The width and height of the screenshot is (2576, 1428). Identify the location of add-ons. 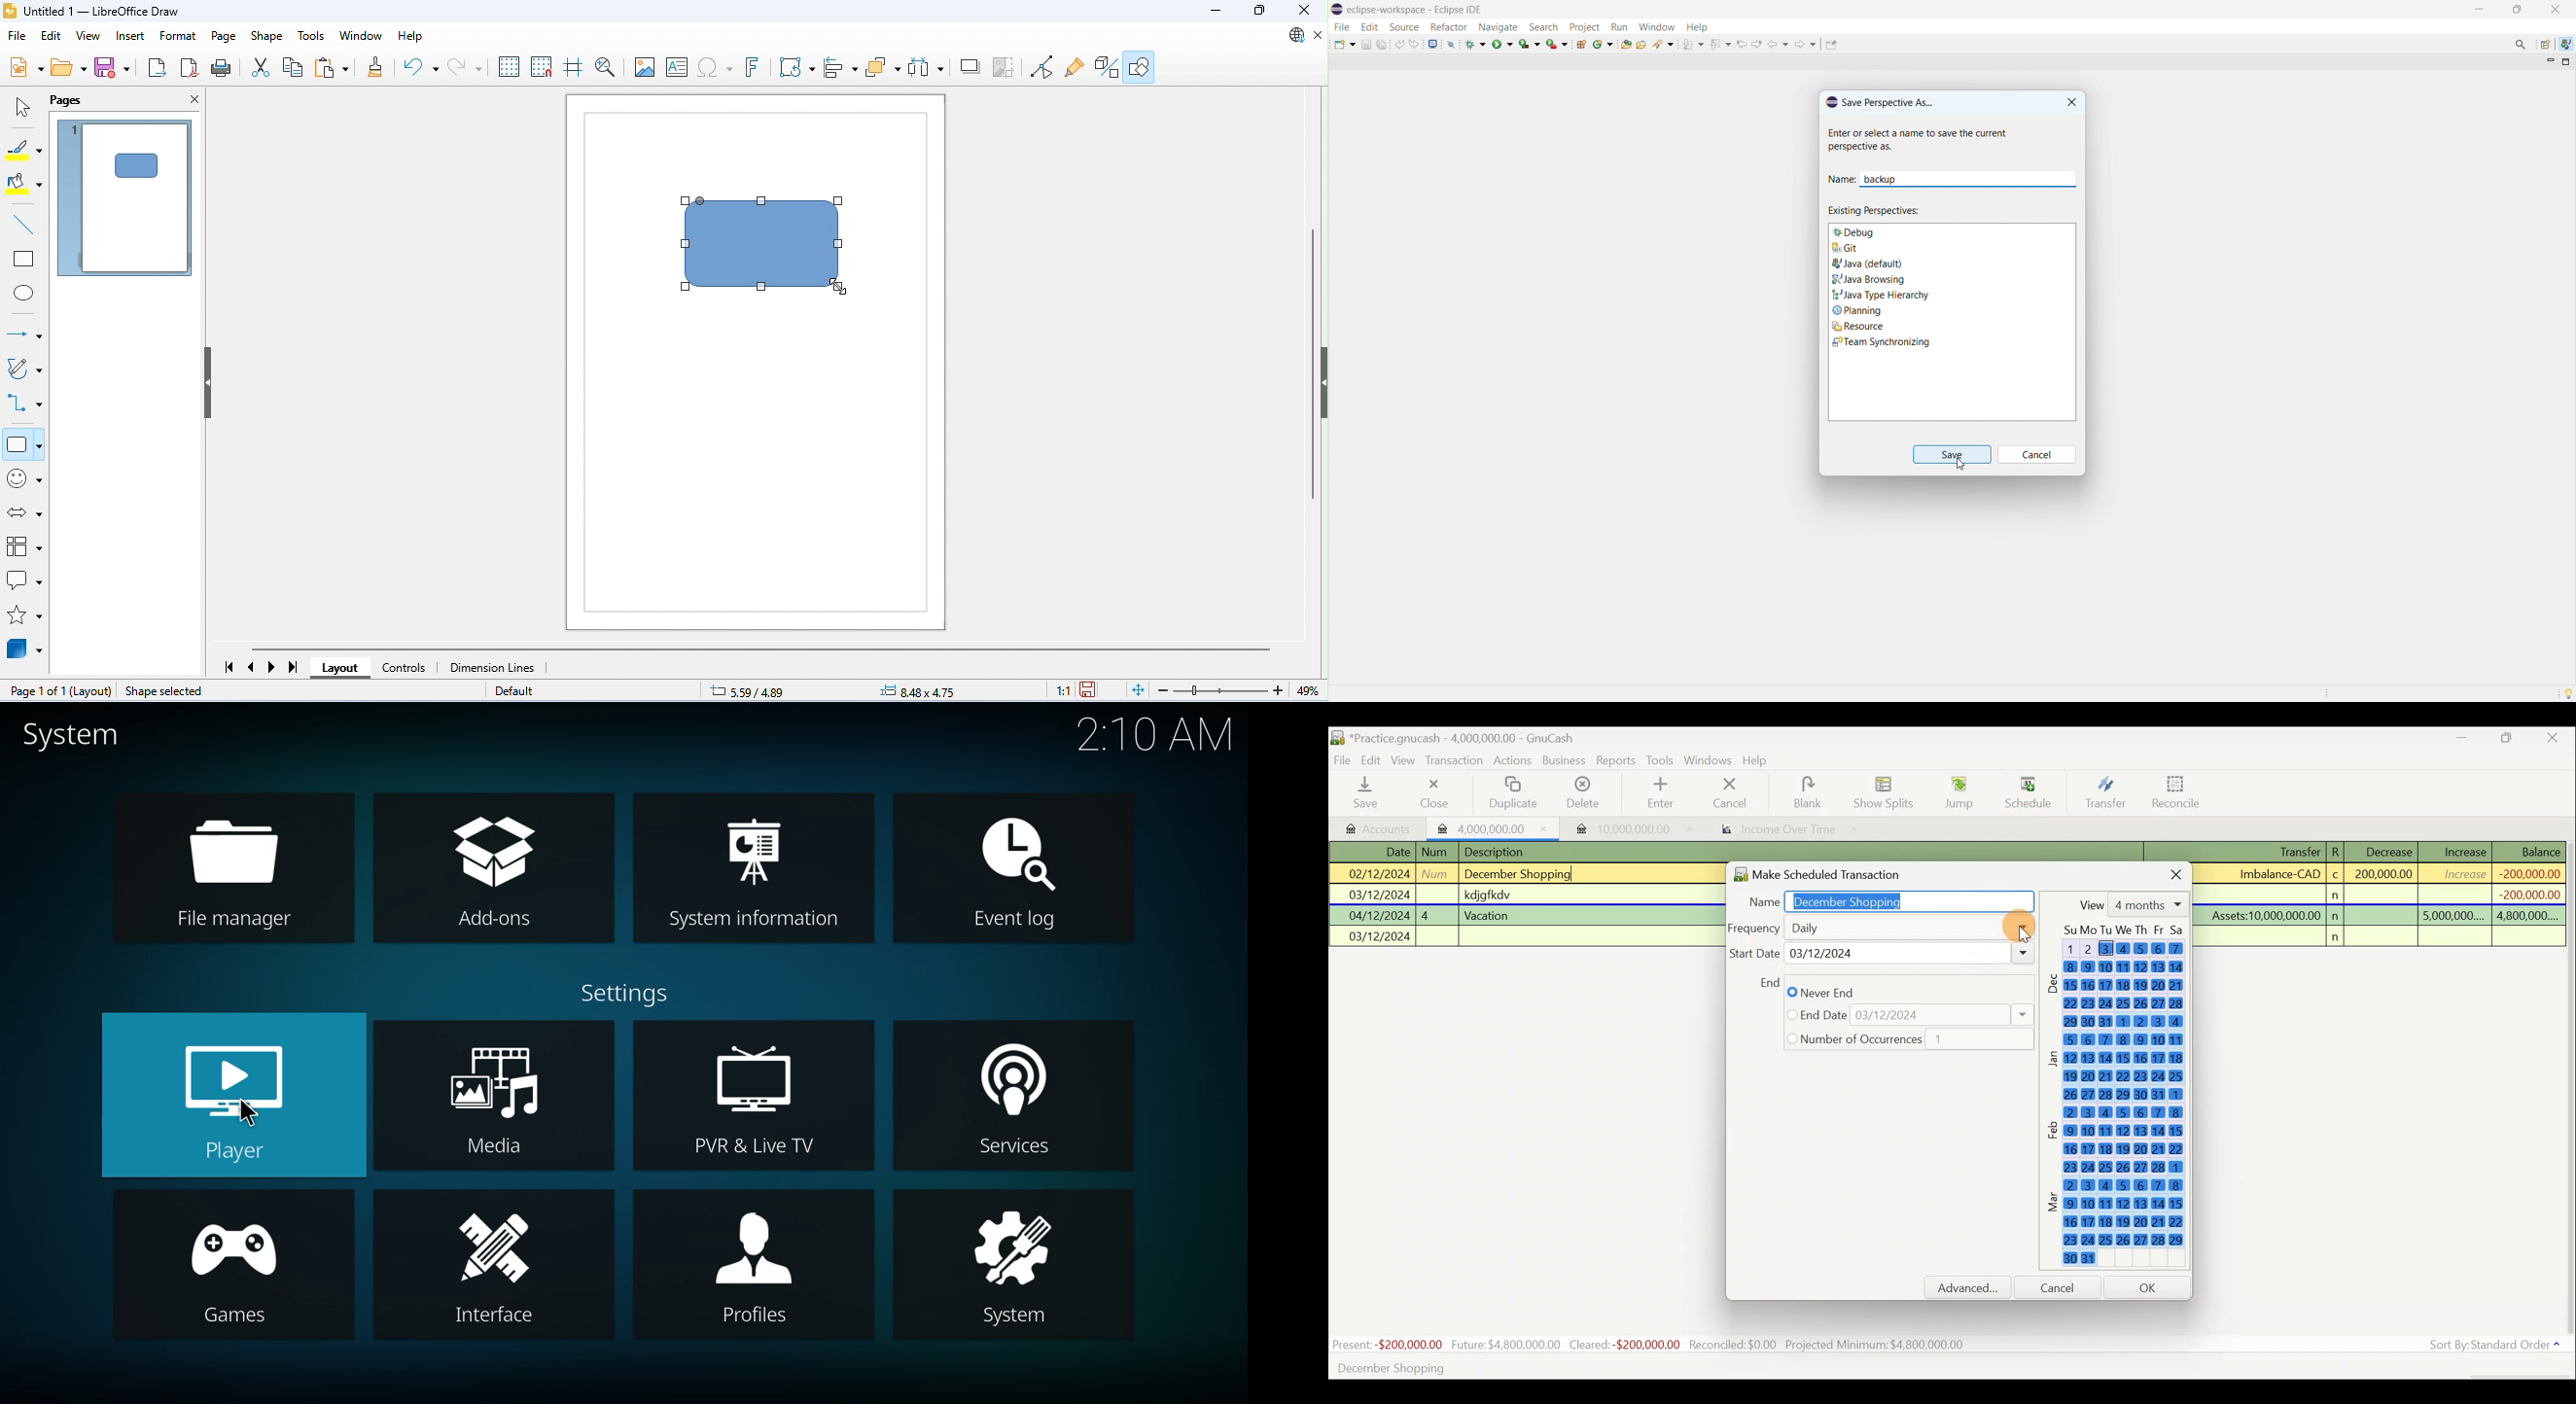
(497, 868).